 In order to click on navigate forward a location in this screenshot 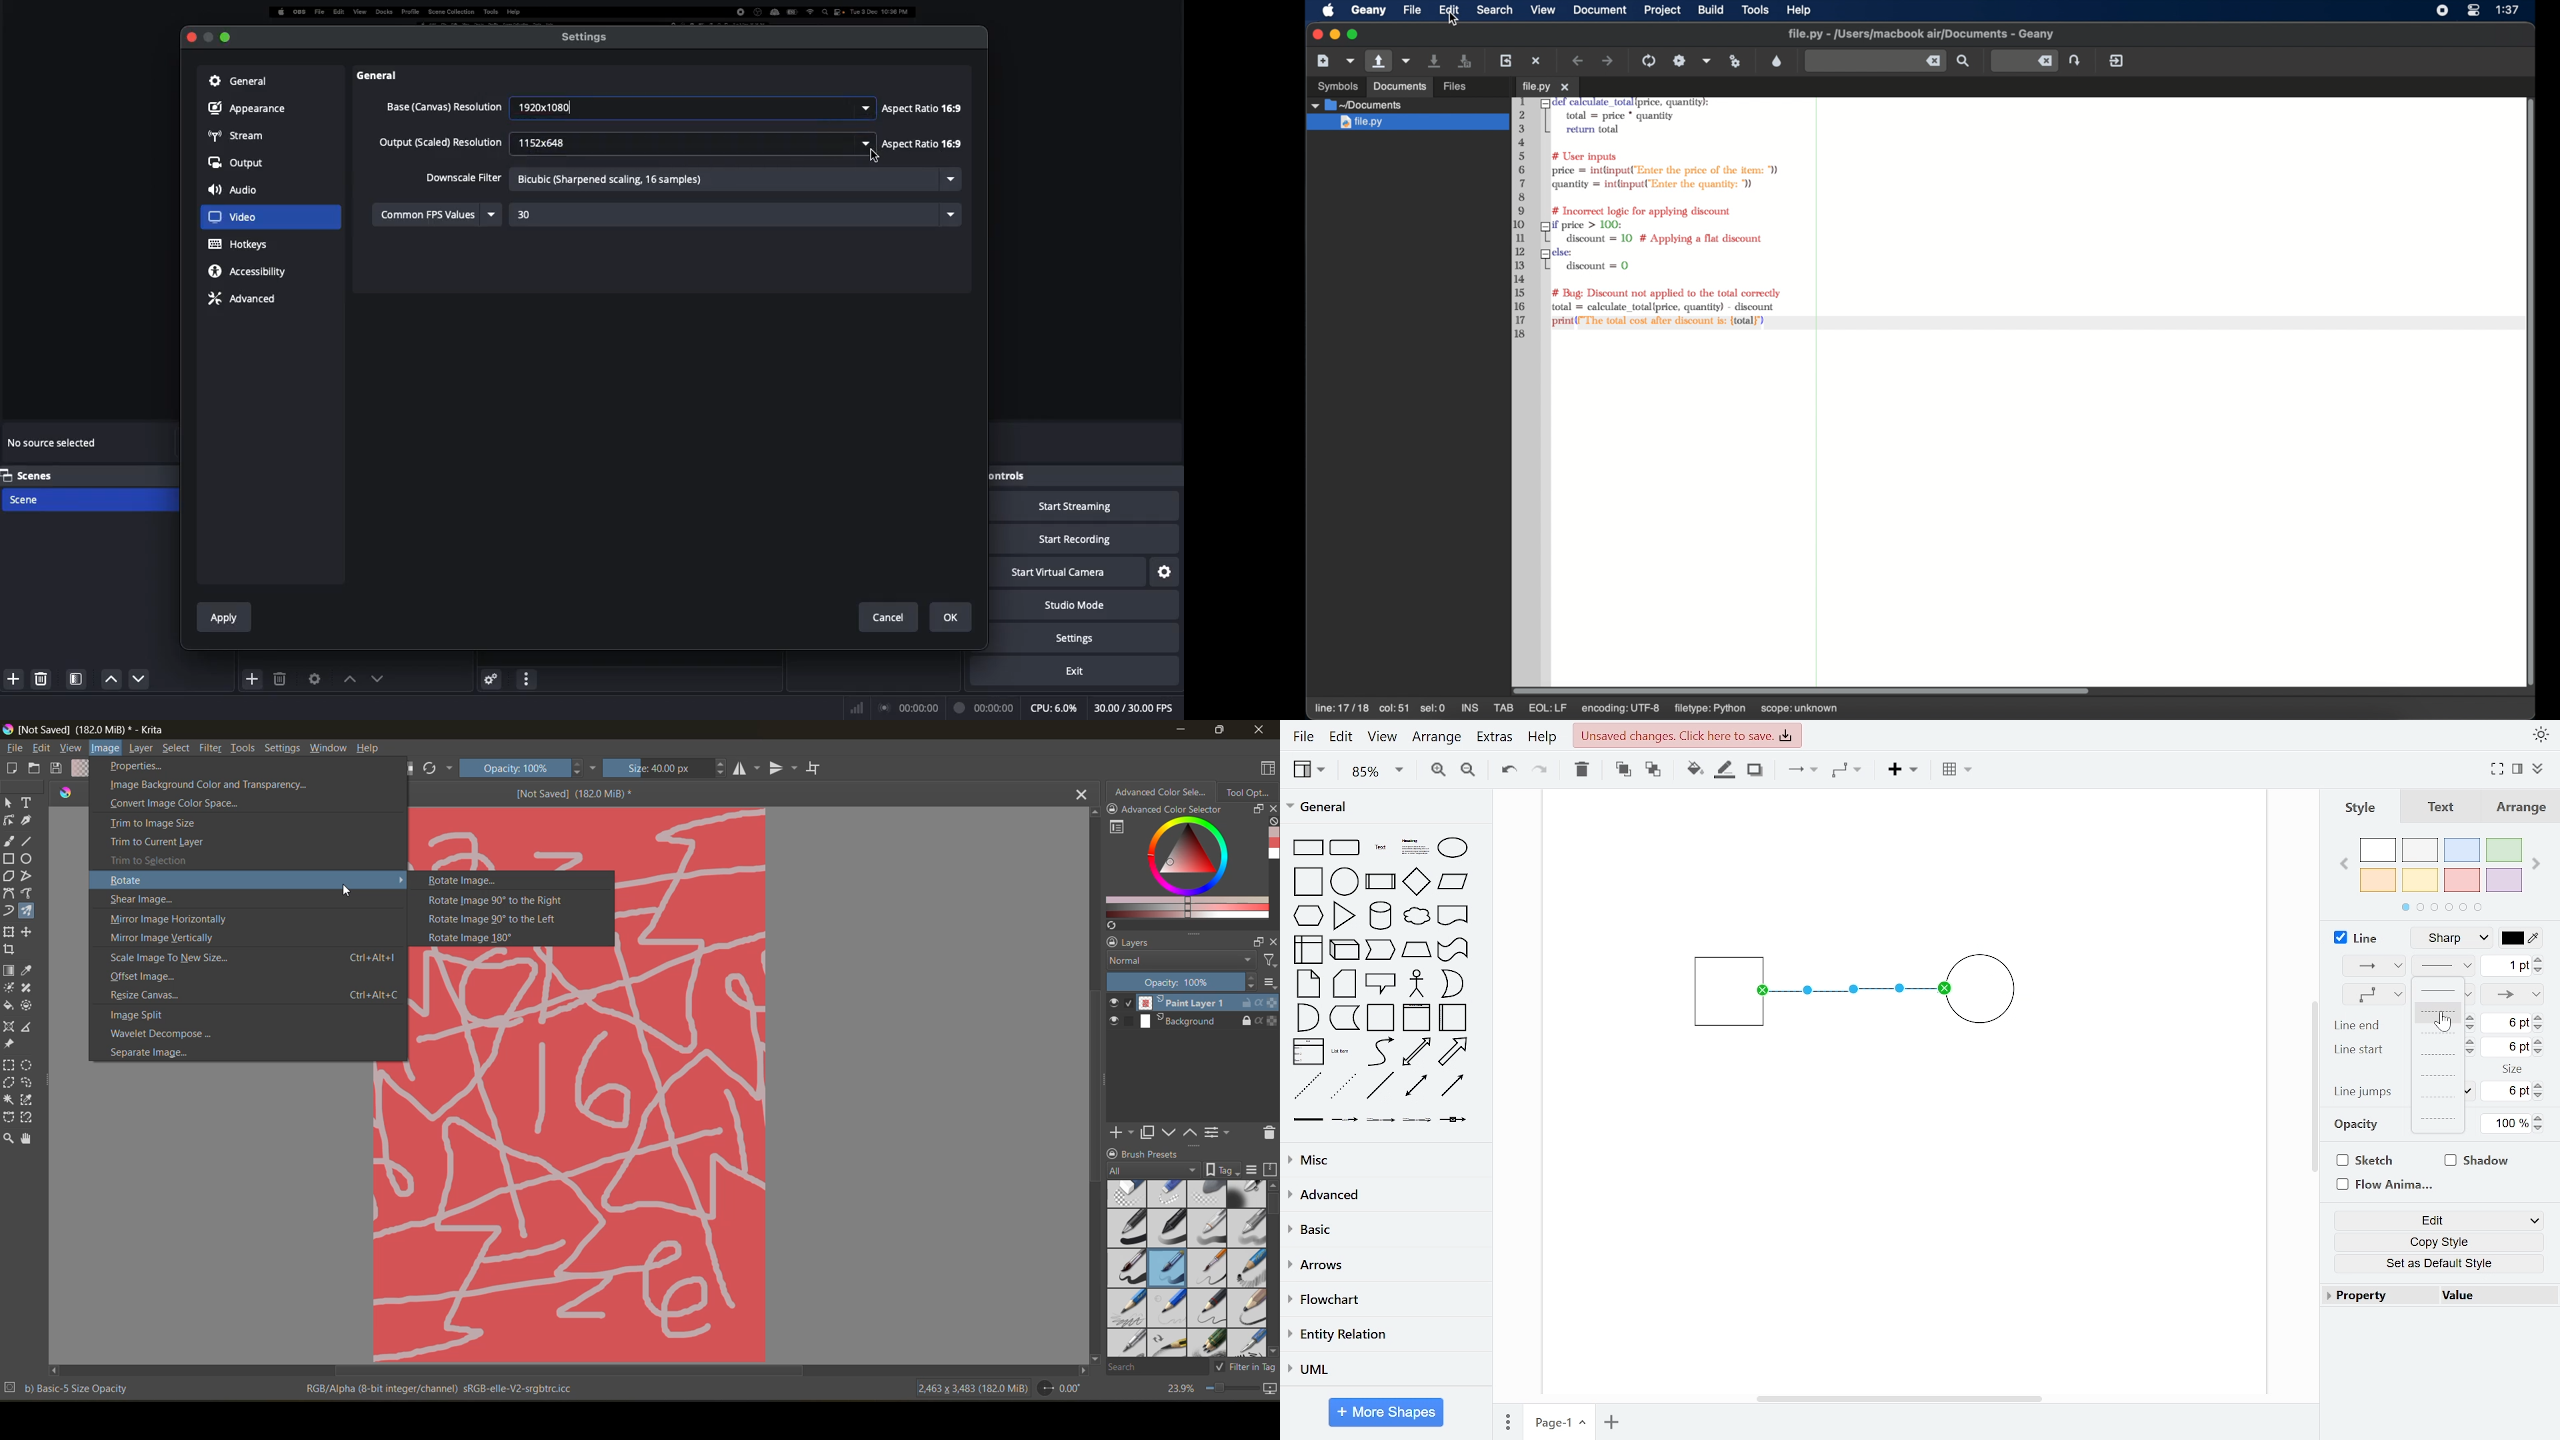, I will do `click(1608, 61)`.